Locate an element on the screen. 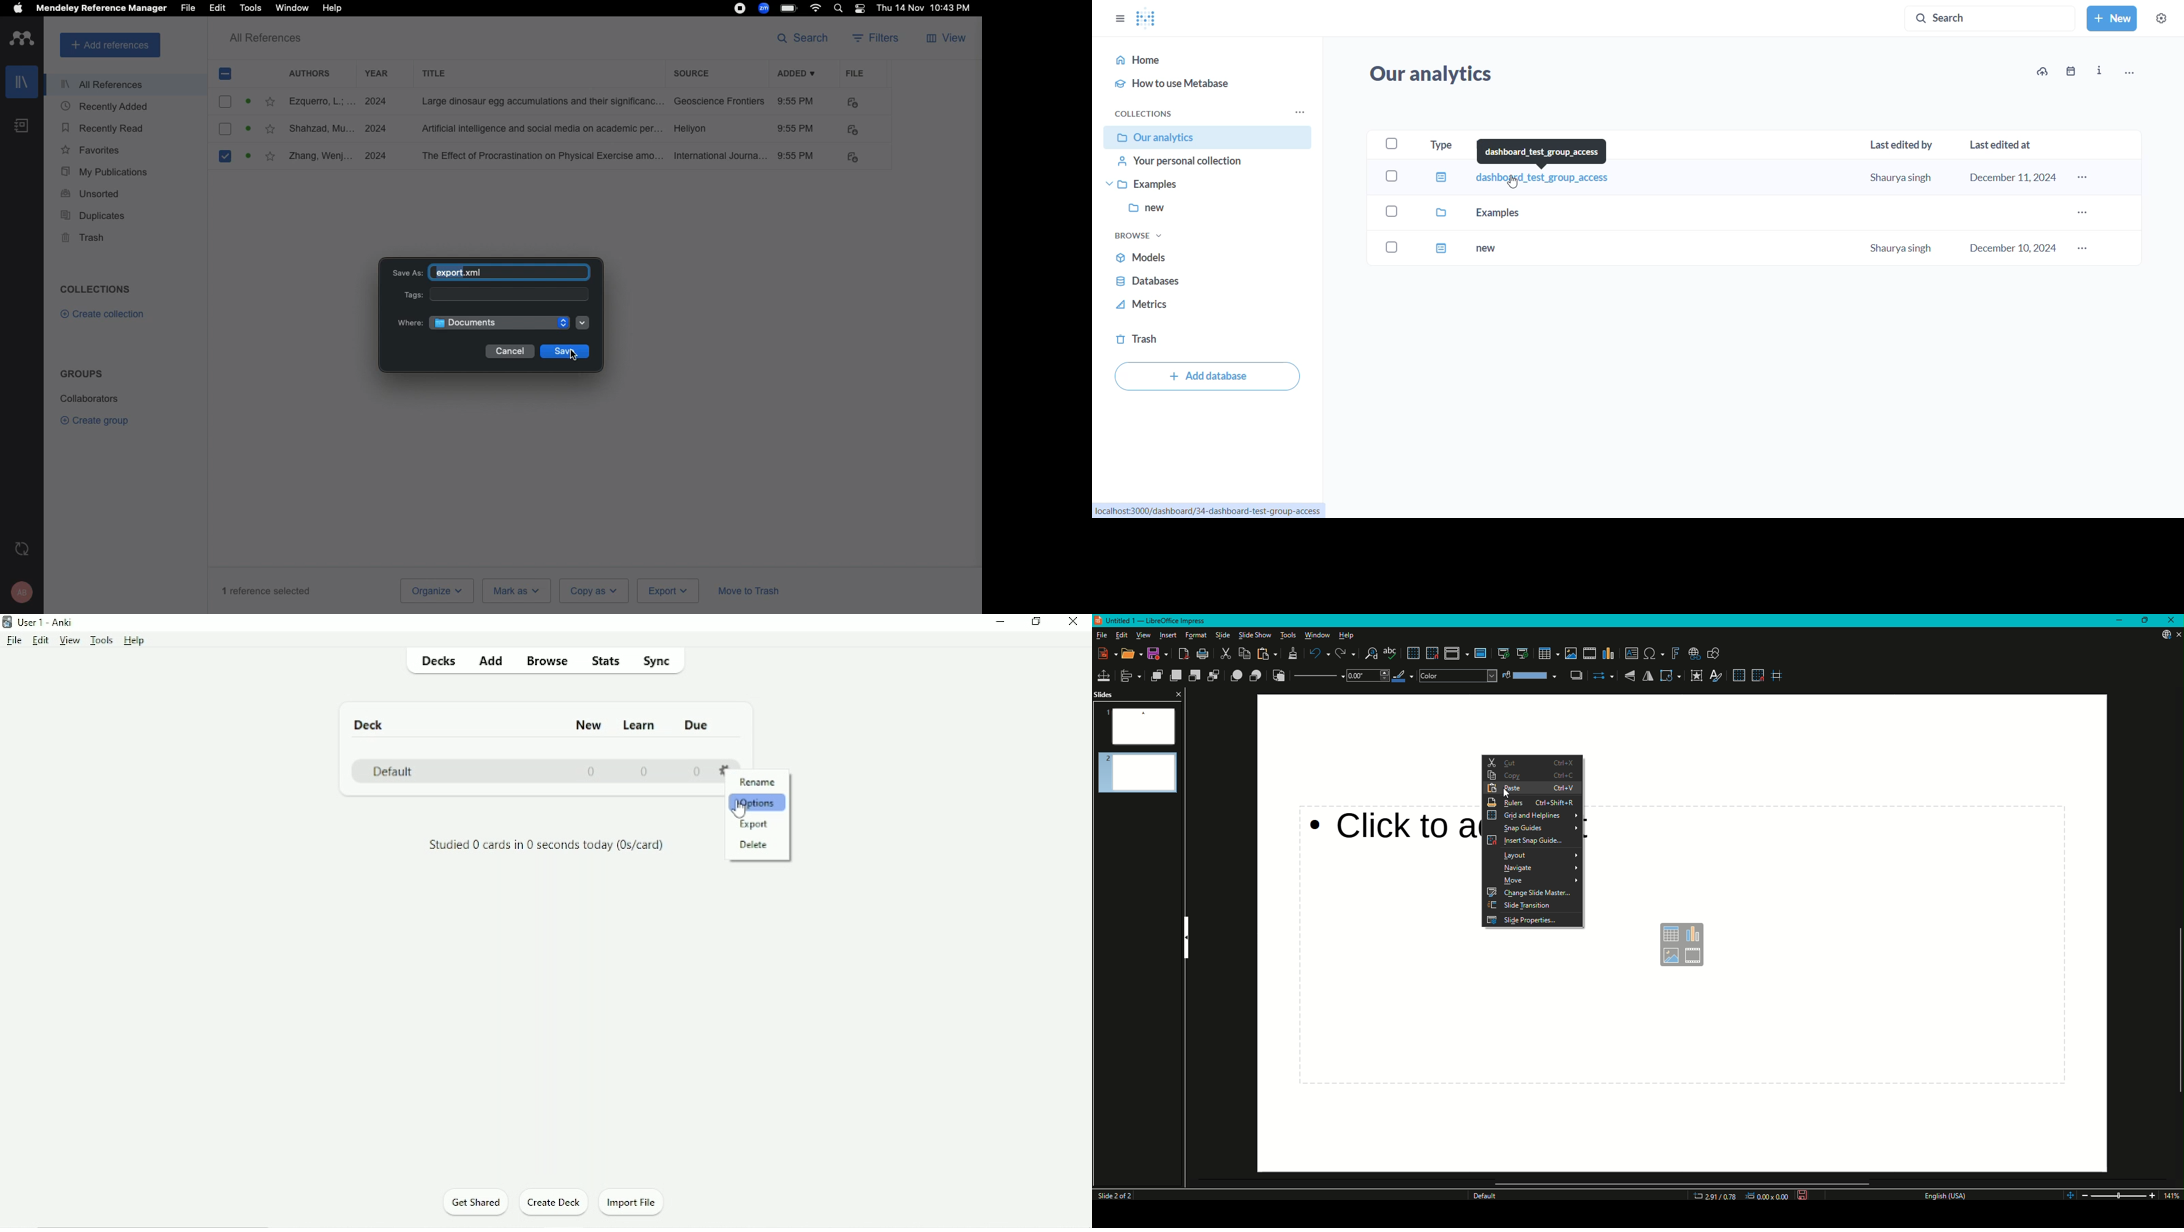 This screenshot has width=2184, height=1232. View is located at coordinates (945, 40).